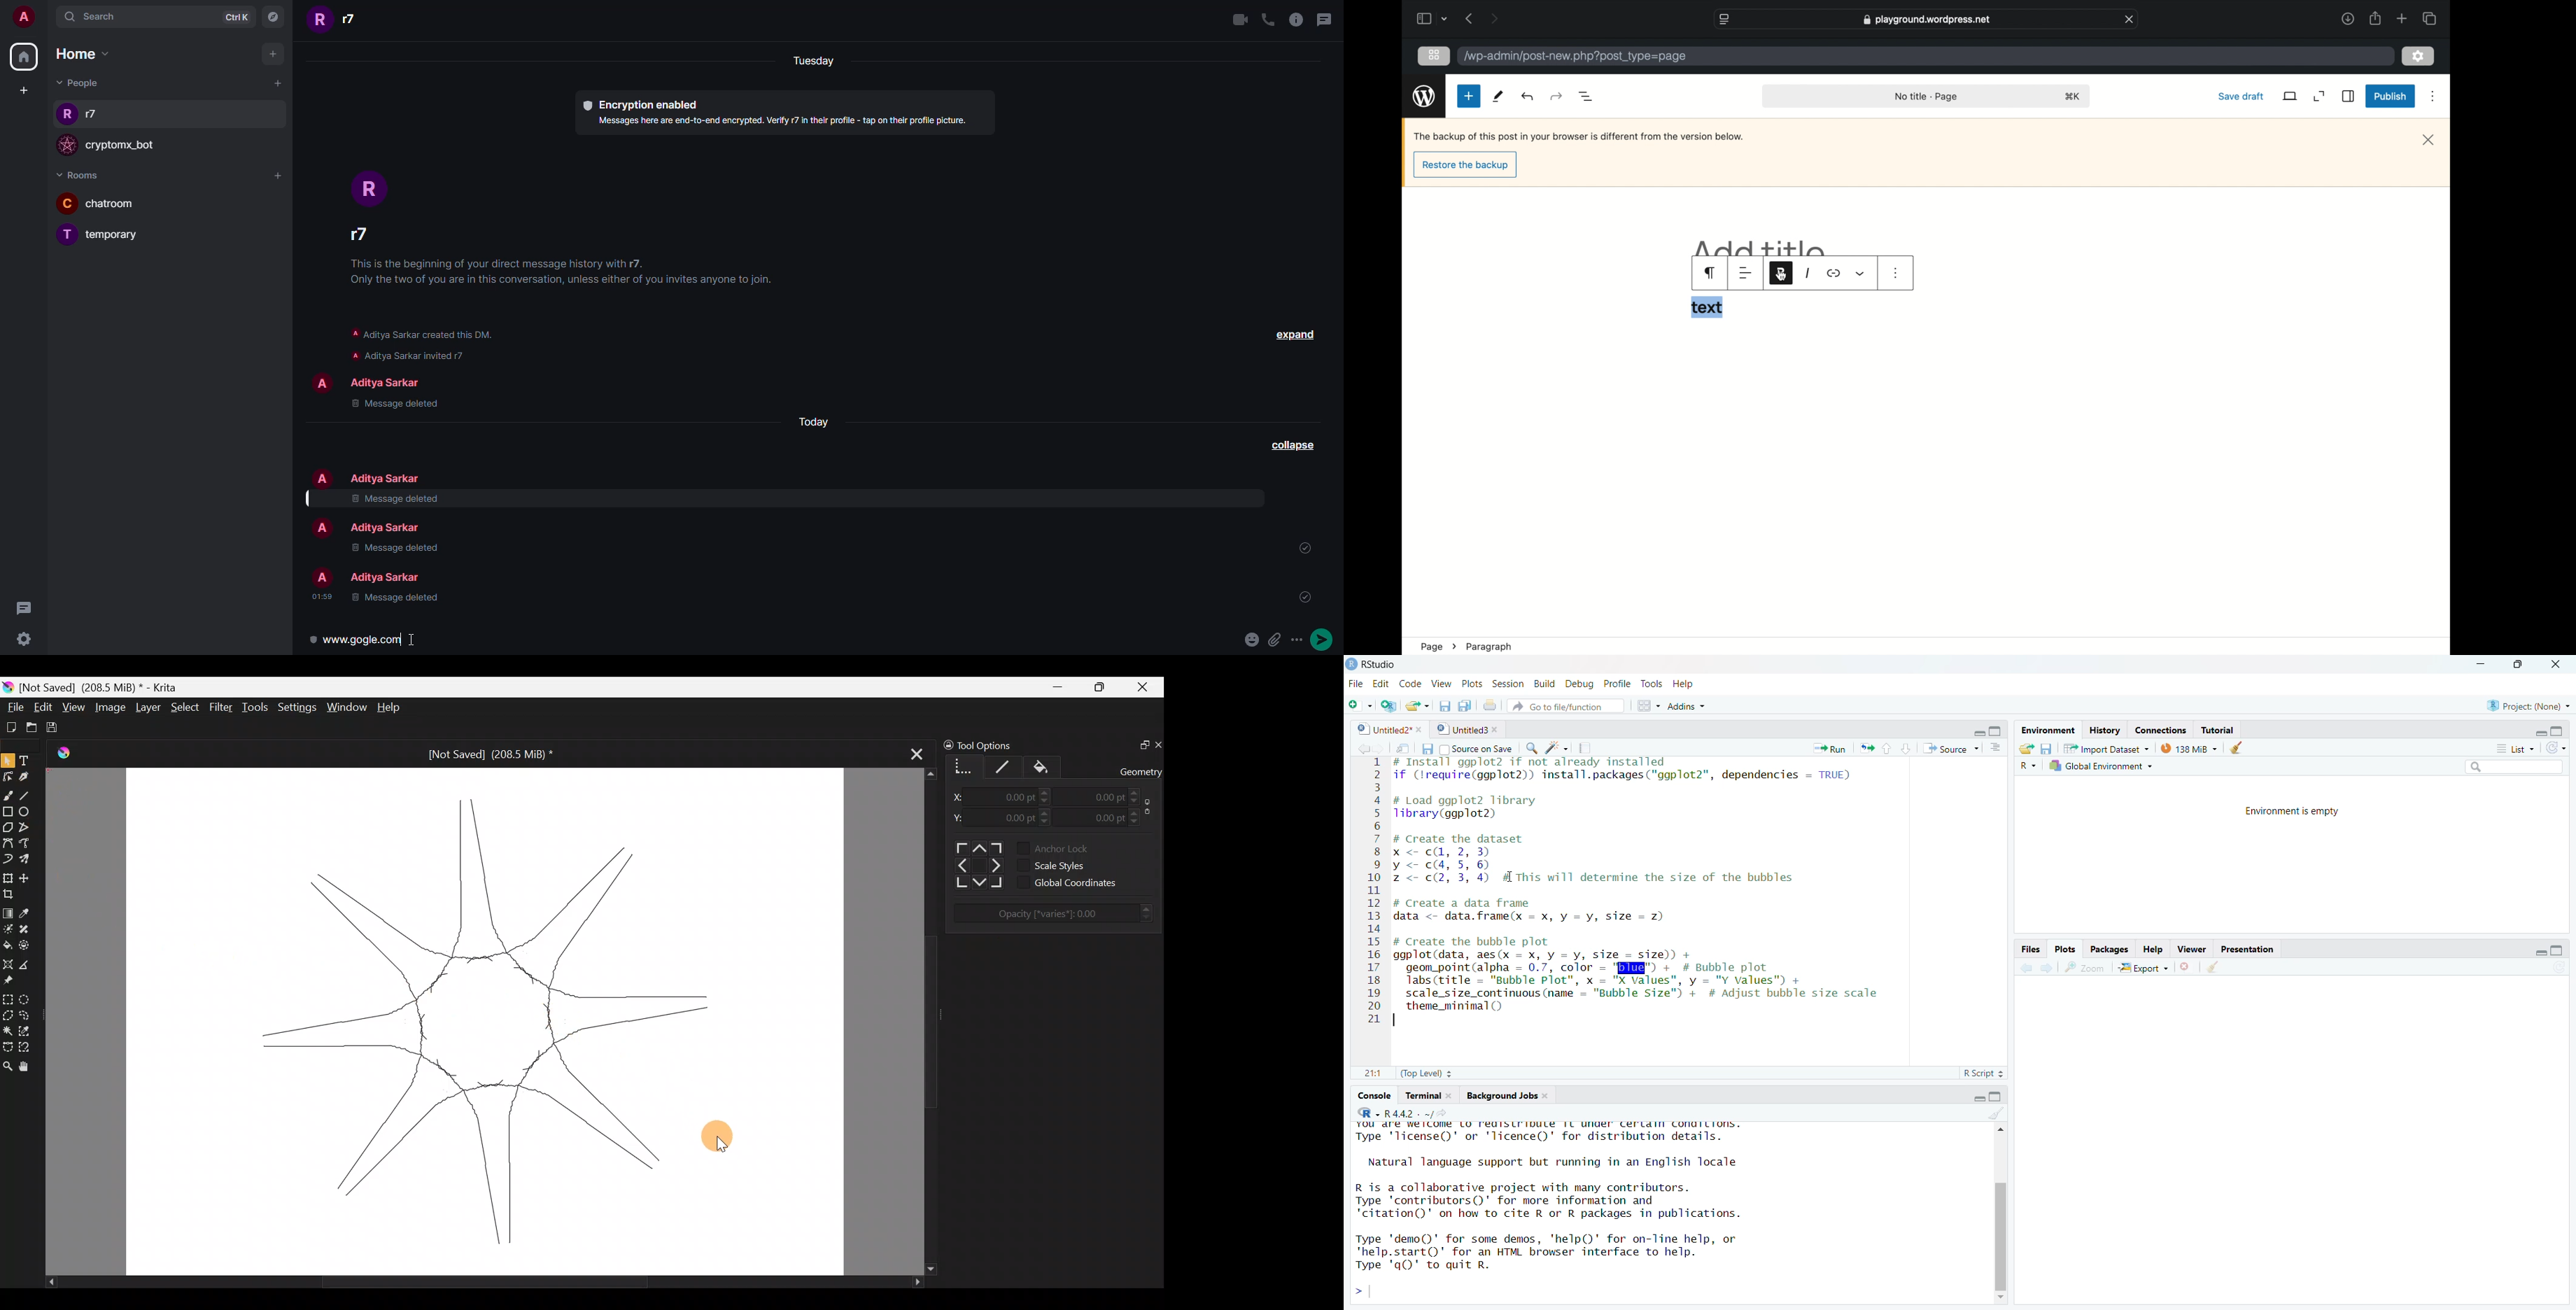 The height and width of the screenshot is (1316, 2576). What do you see at coordinates (69, 203) in the screenshot?
I see `profile` at bounding box center [69, 203].